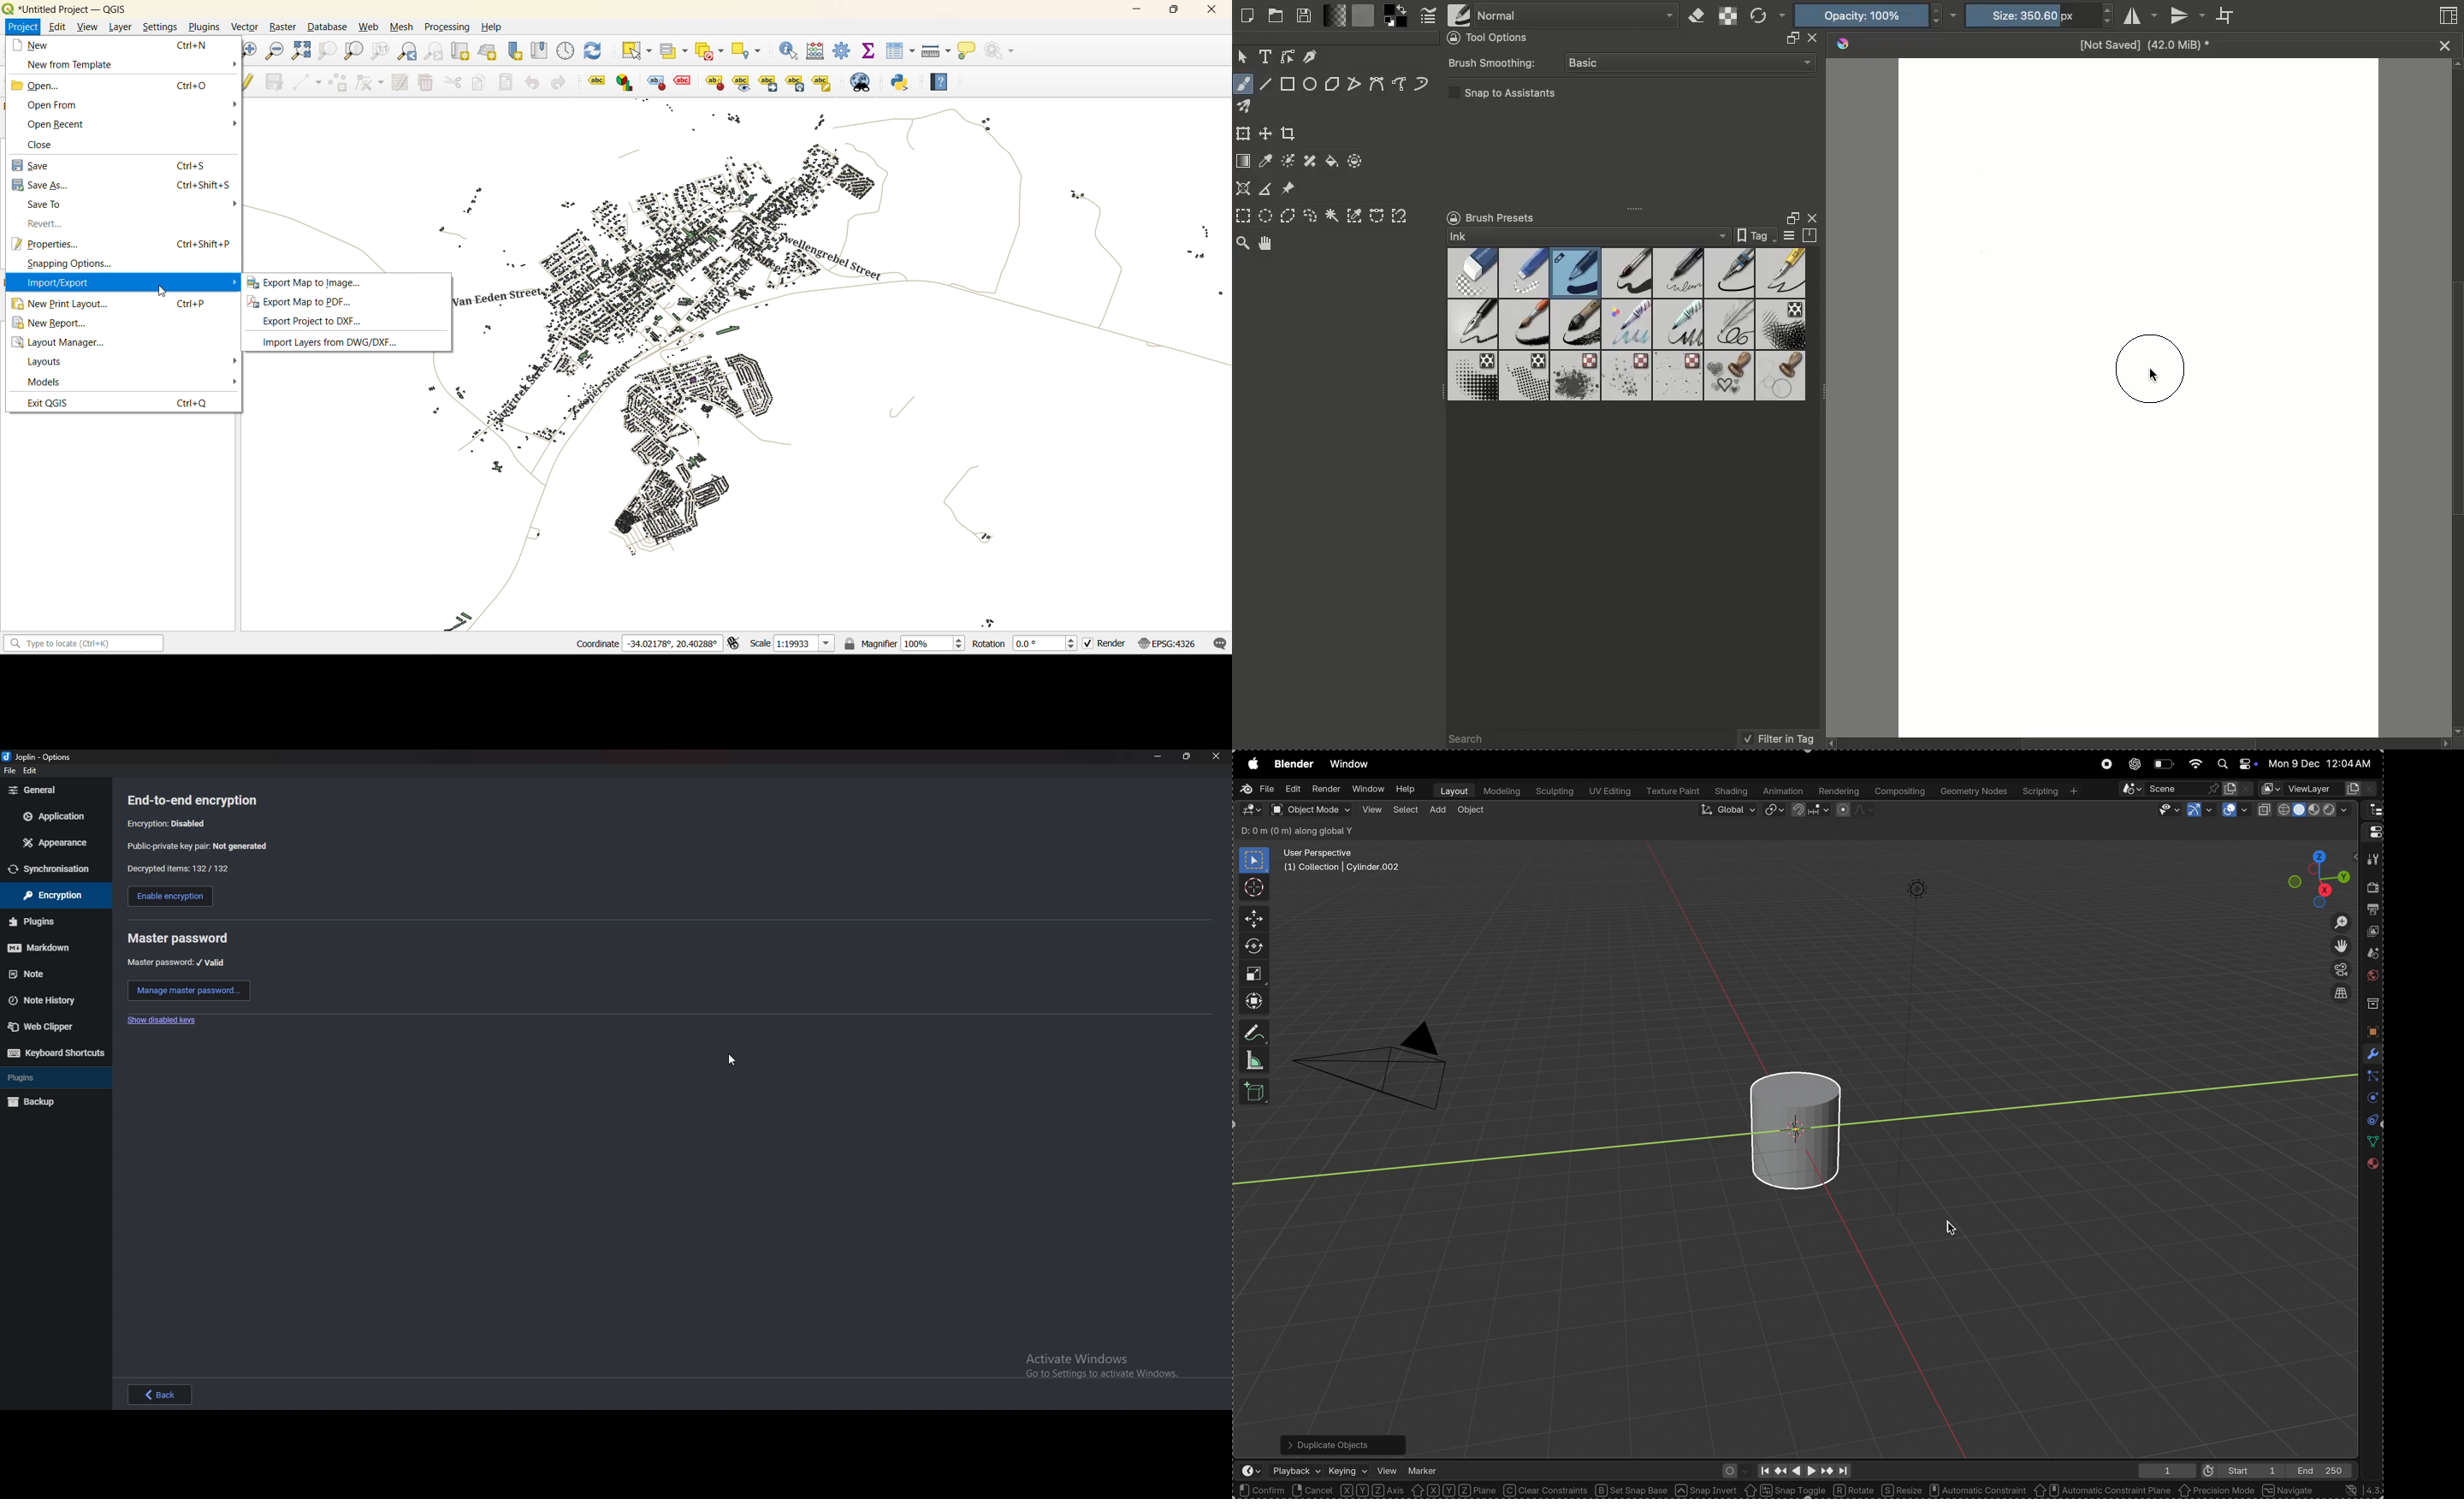 This screenshot has width=2464, height=1512. Describe the element at coordinates (1493, 37) in the screenshot. I see `Tool options` at that location.